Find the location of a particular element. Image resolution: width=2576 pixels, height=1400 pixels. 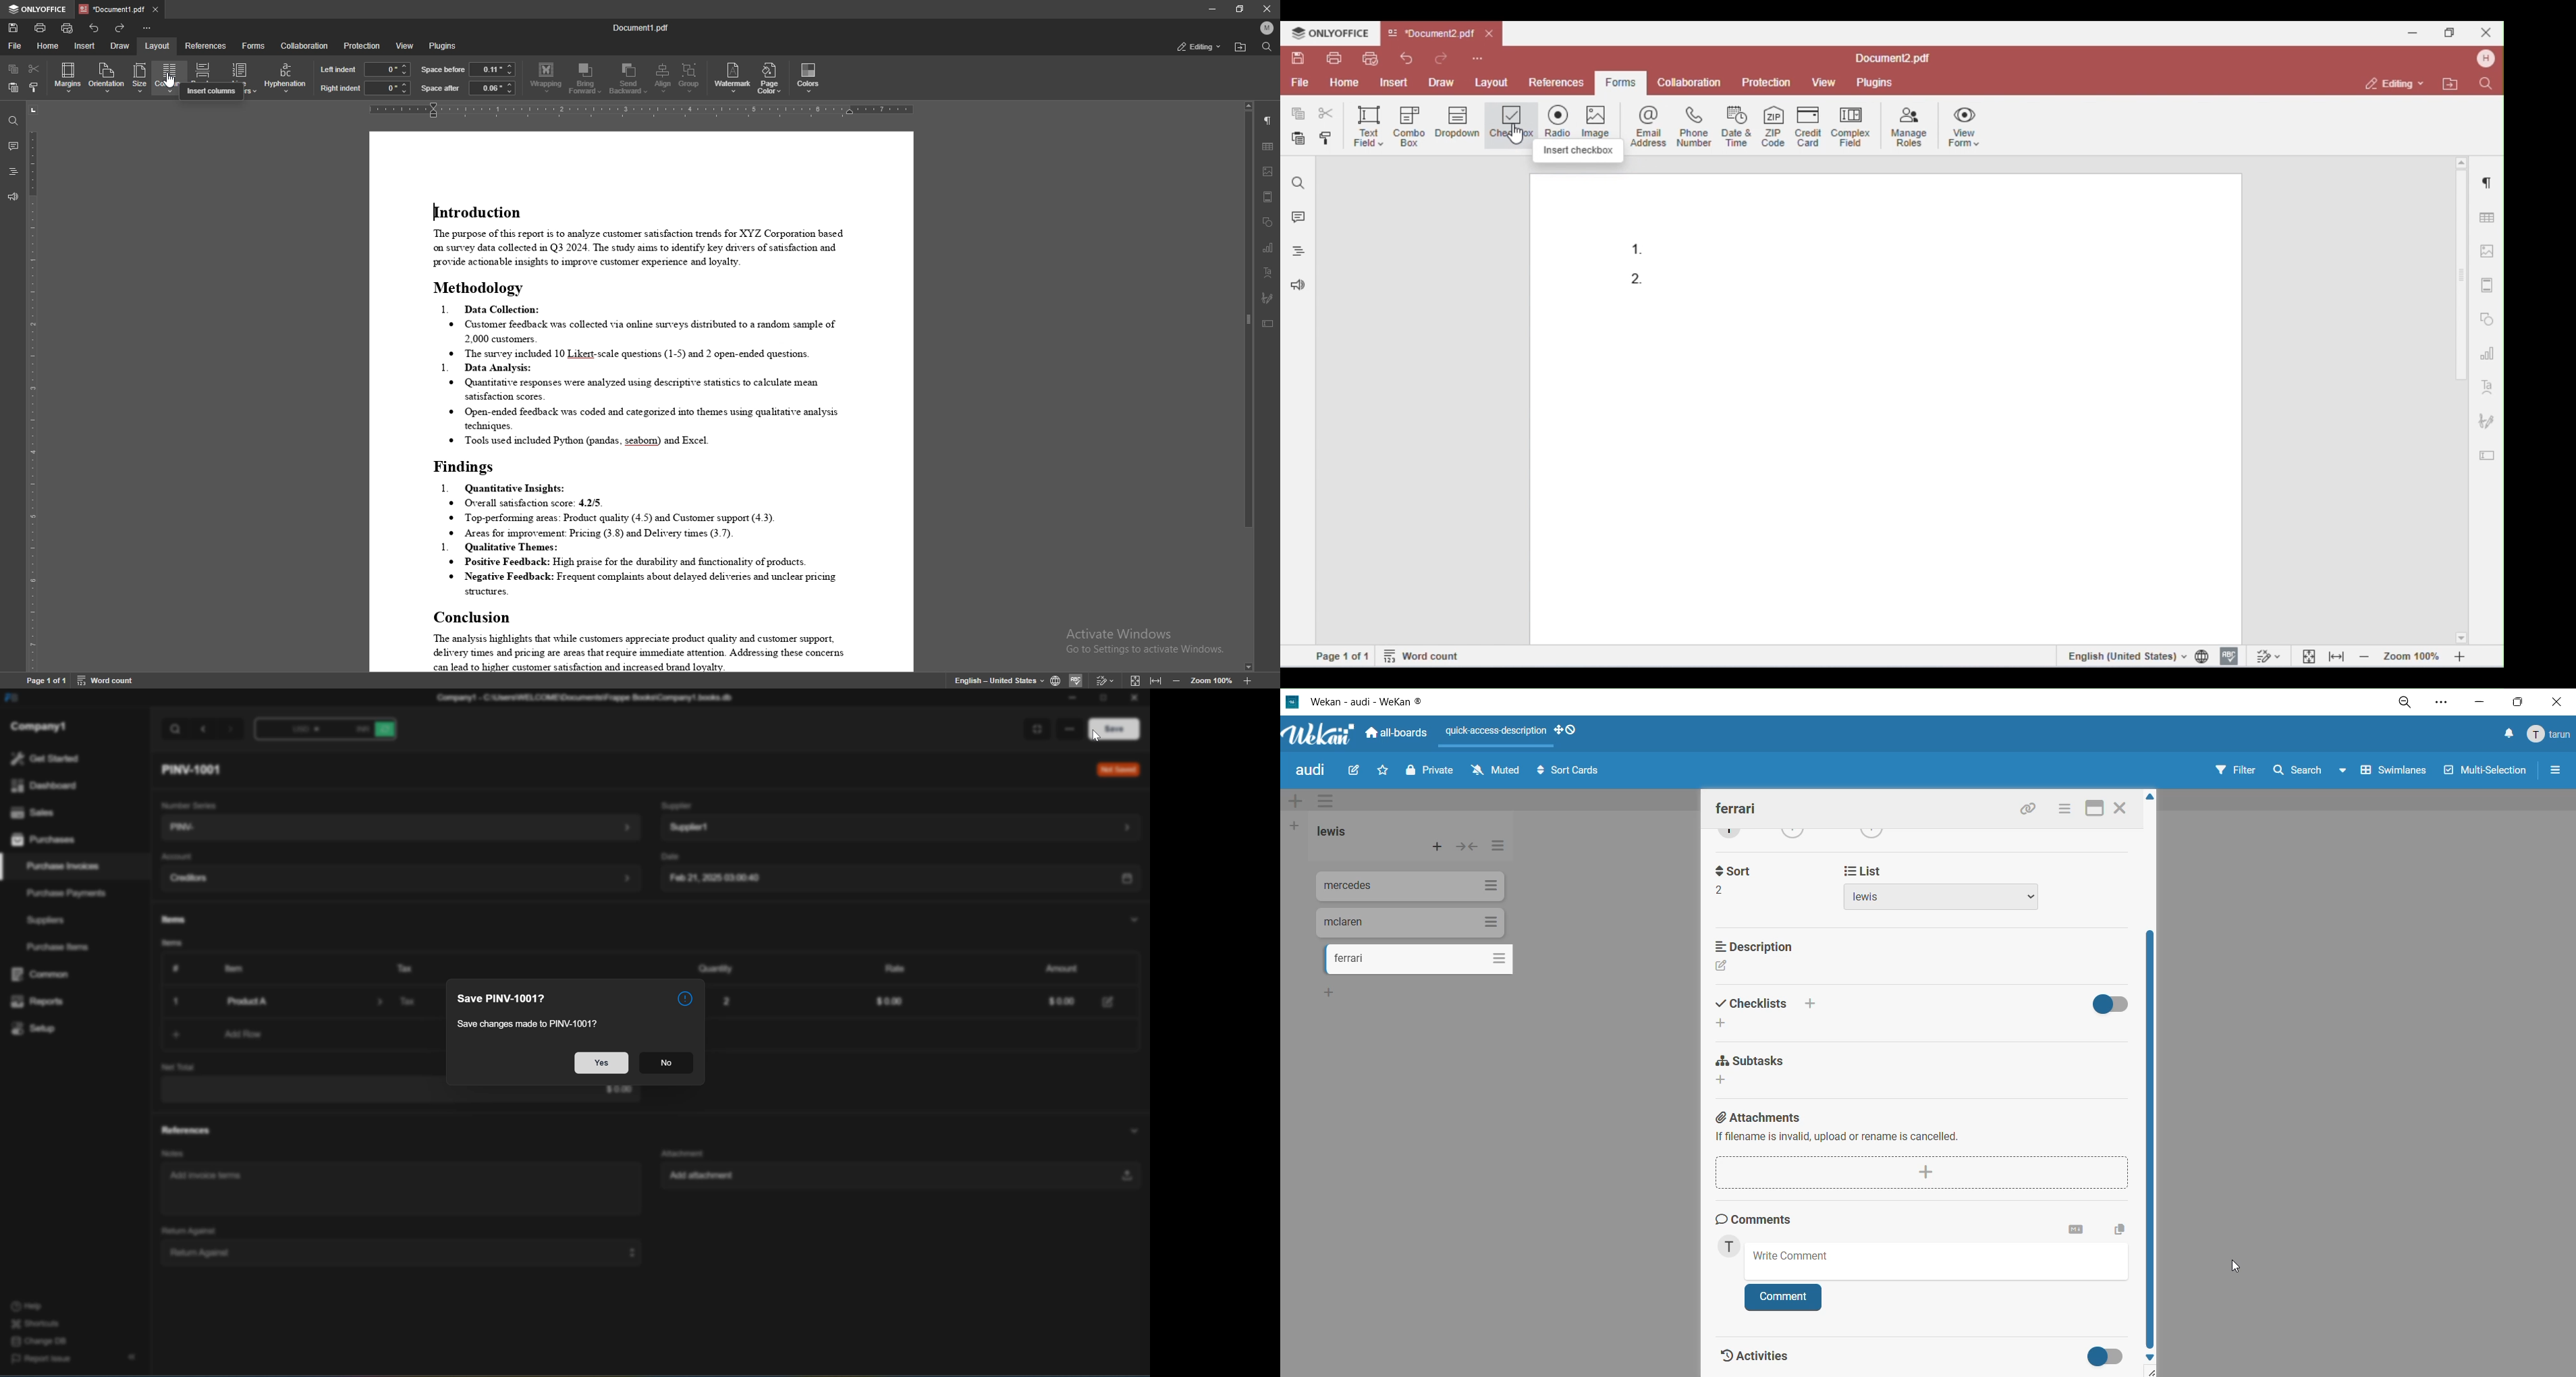

vertical scroll  bar is located at coordinates (2147, 1139).